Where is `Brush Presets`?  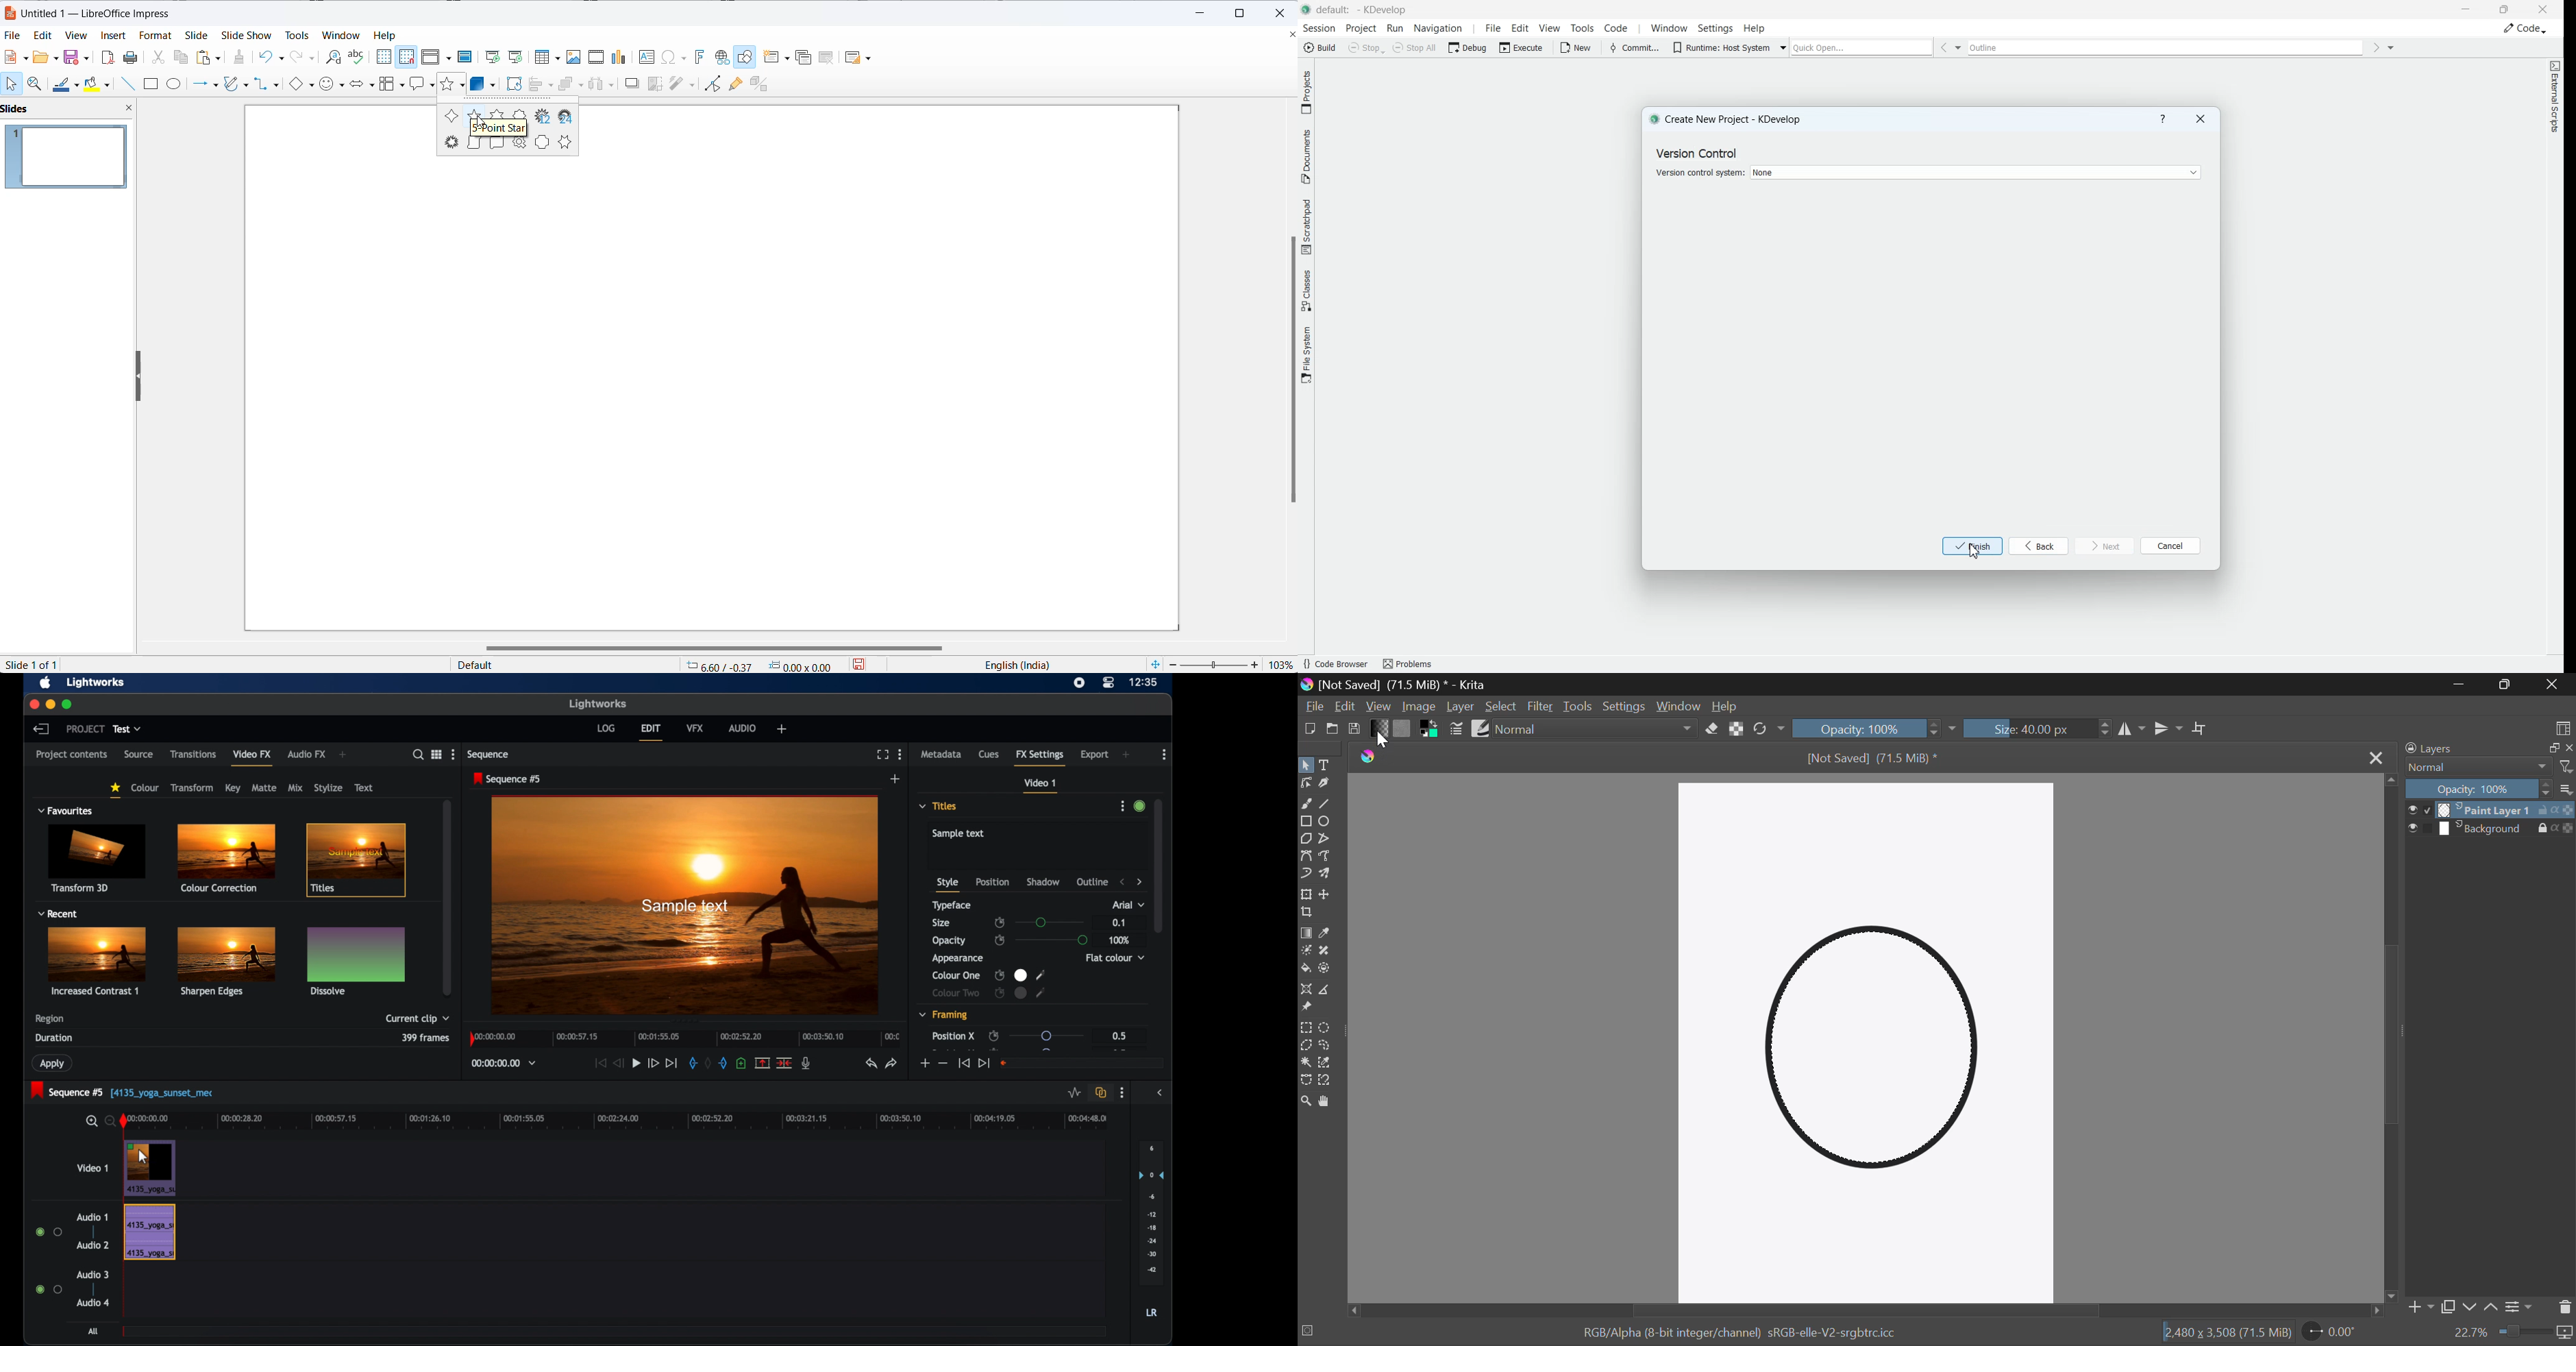
Brush Presets is located at coordinates (1483, 730).